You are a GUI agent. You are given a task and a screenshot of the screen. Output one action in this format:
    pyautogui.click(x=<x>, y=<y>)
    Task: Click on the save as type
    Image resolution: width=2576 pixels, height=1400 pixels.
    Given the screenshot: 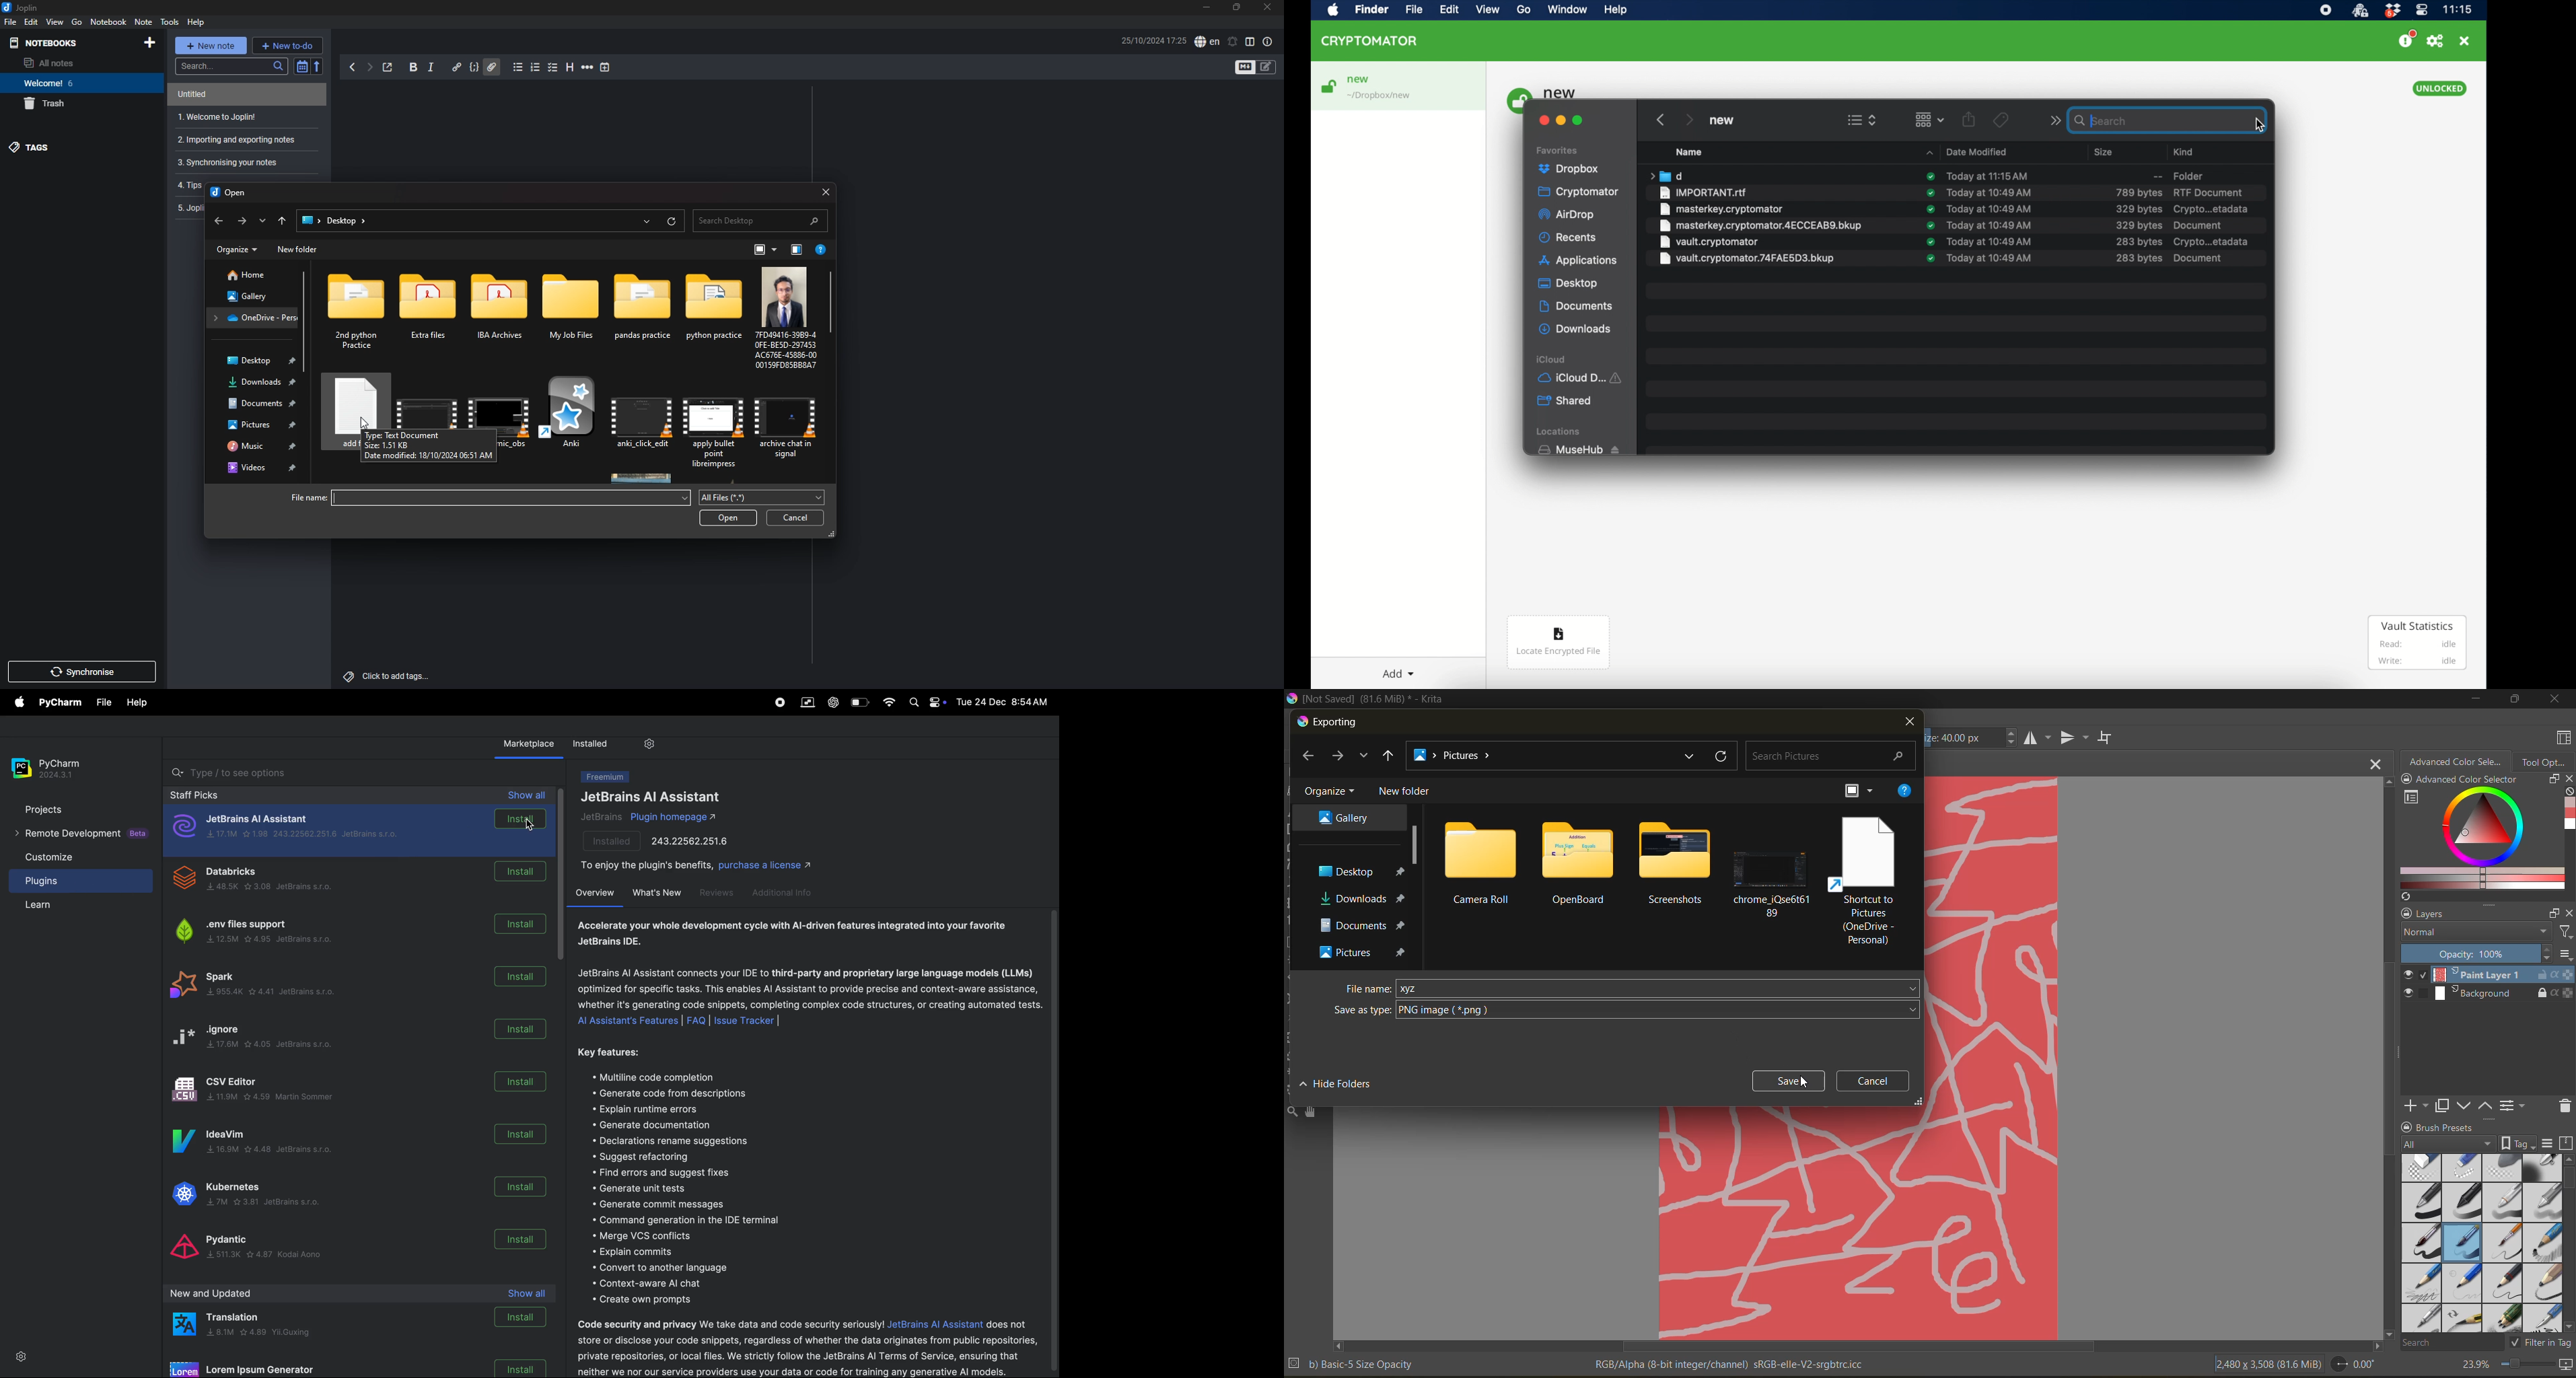 What is the action you would take?
    pyautogui.click(x=1659, y=1010)
    